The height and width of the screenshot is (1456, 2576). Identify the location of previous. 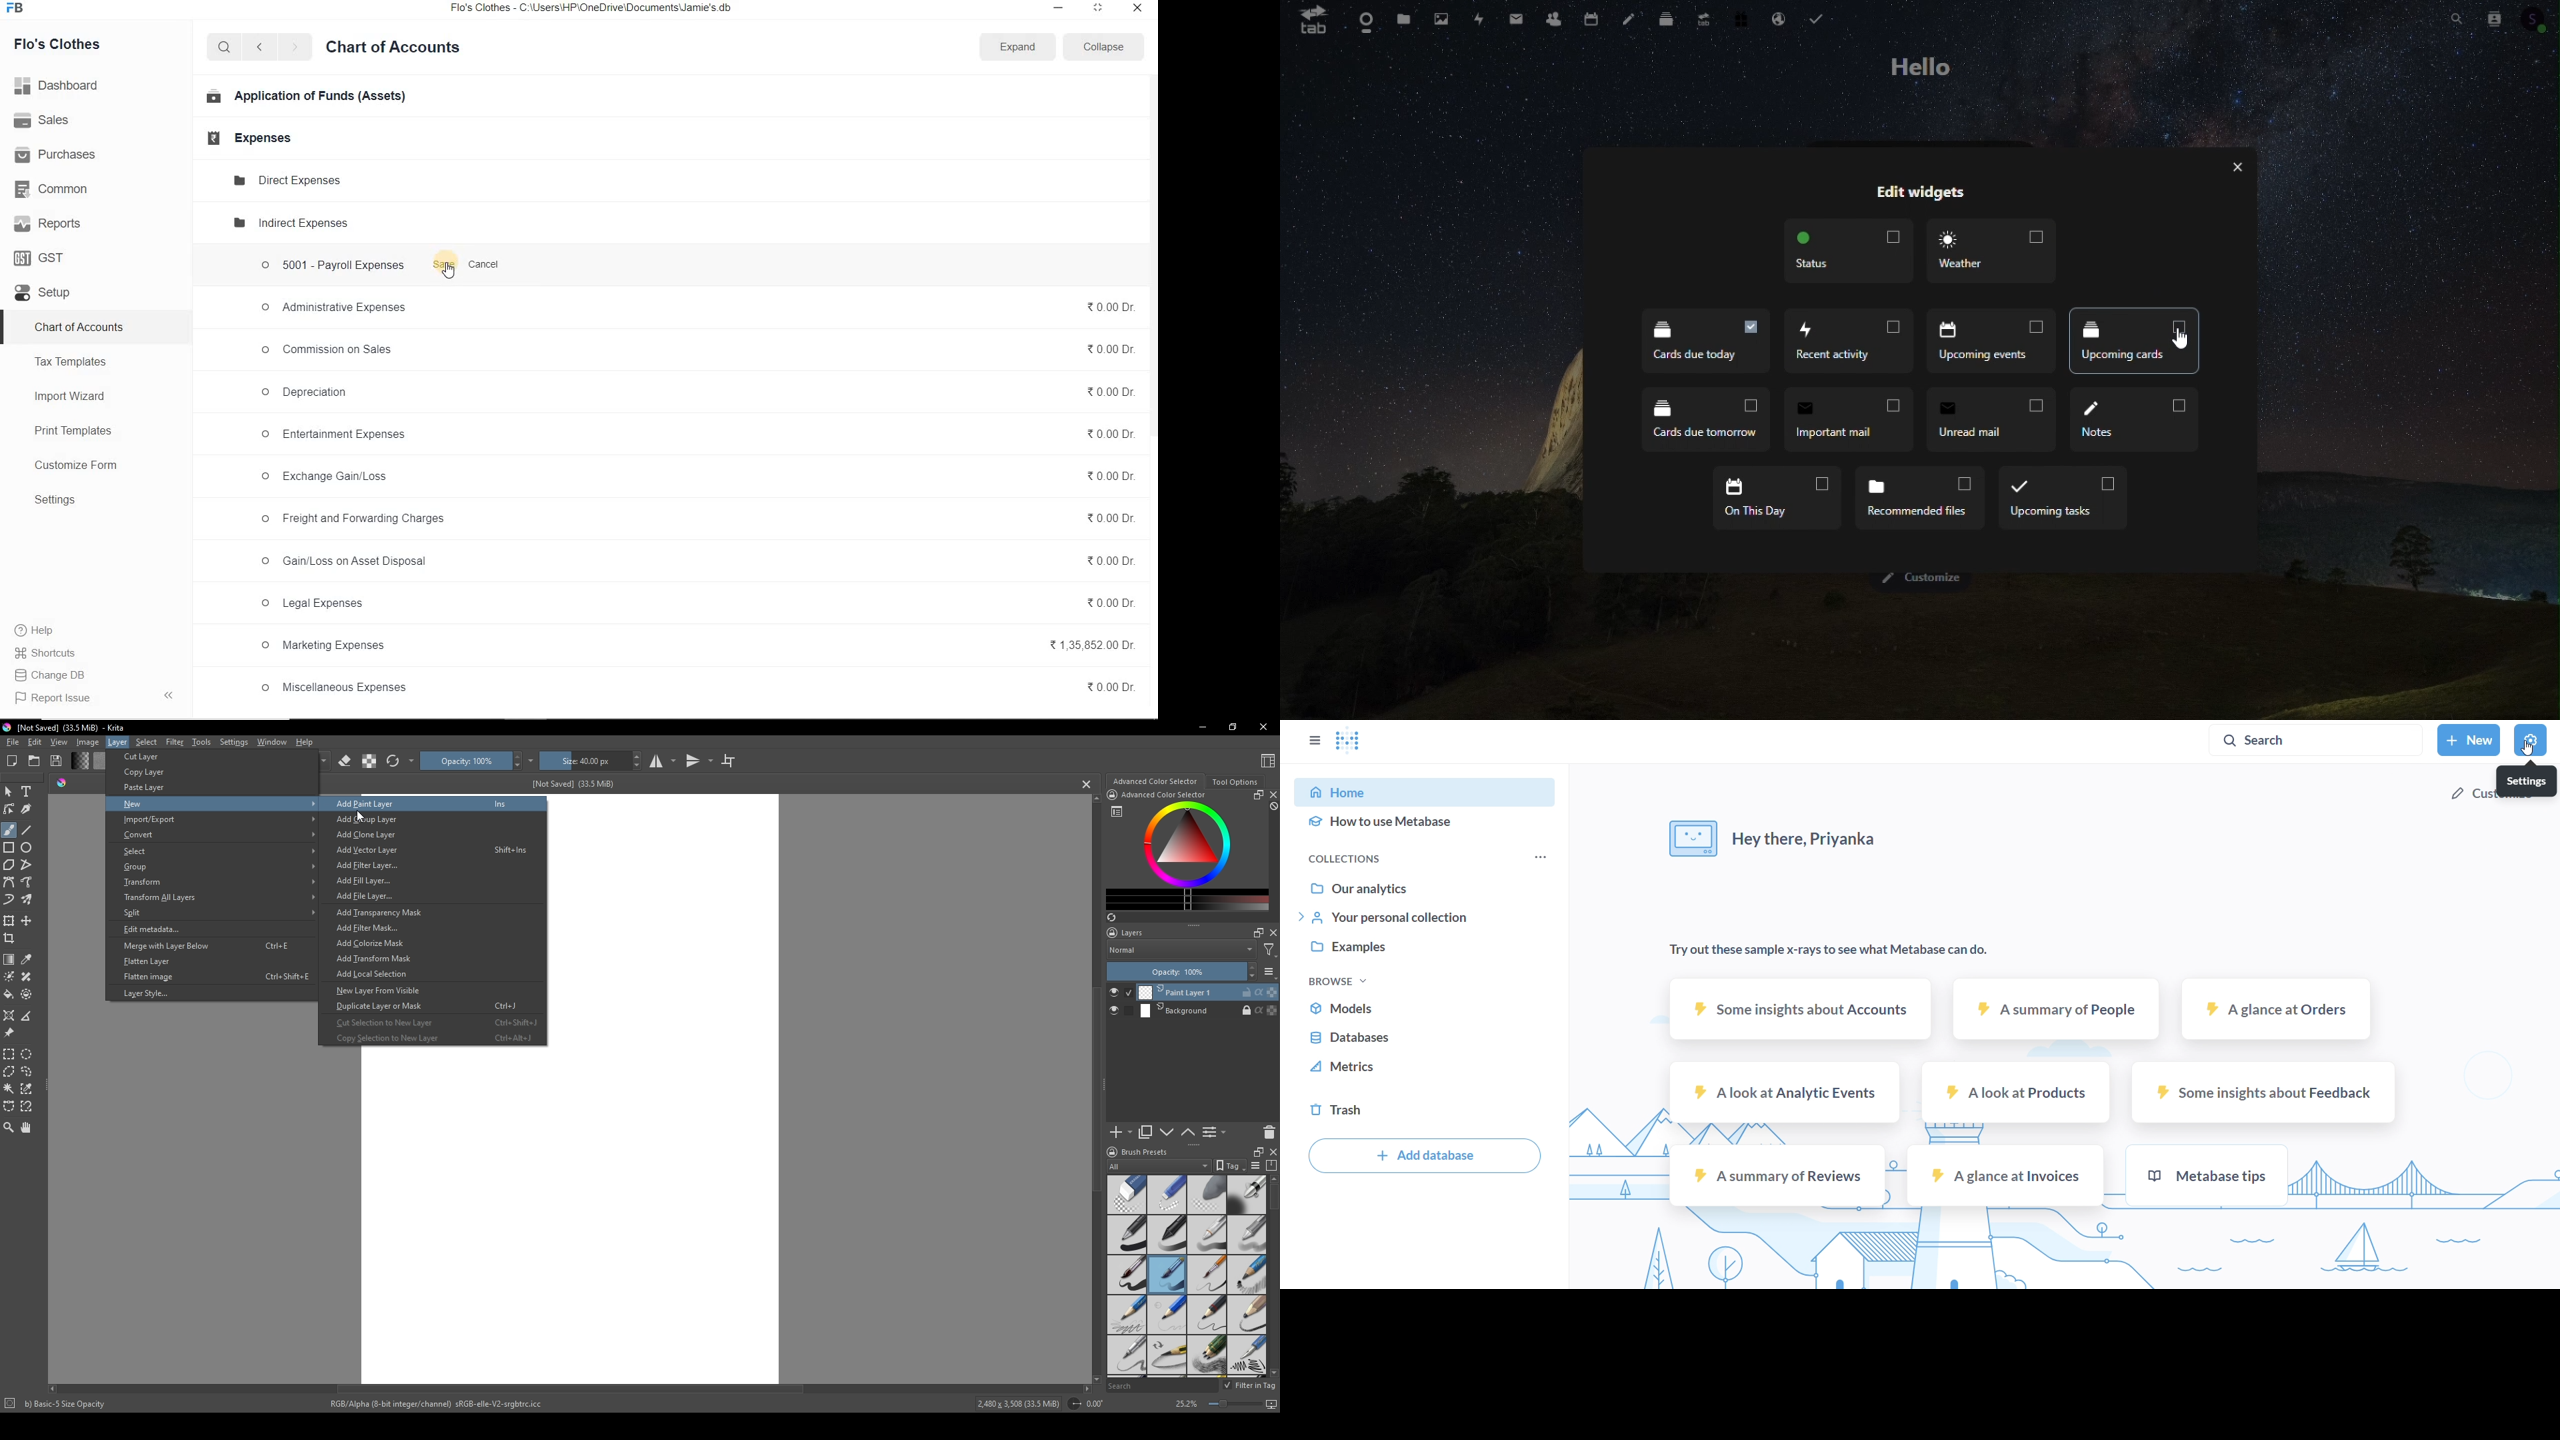
(259, 48).